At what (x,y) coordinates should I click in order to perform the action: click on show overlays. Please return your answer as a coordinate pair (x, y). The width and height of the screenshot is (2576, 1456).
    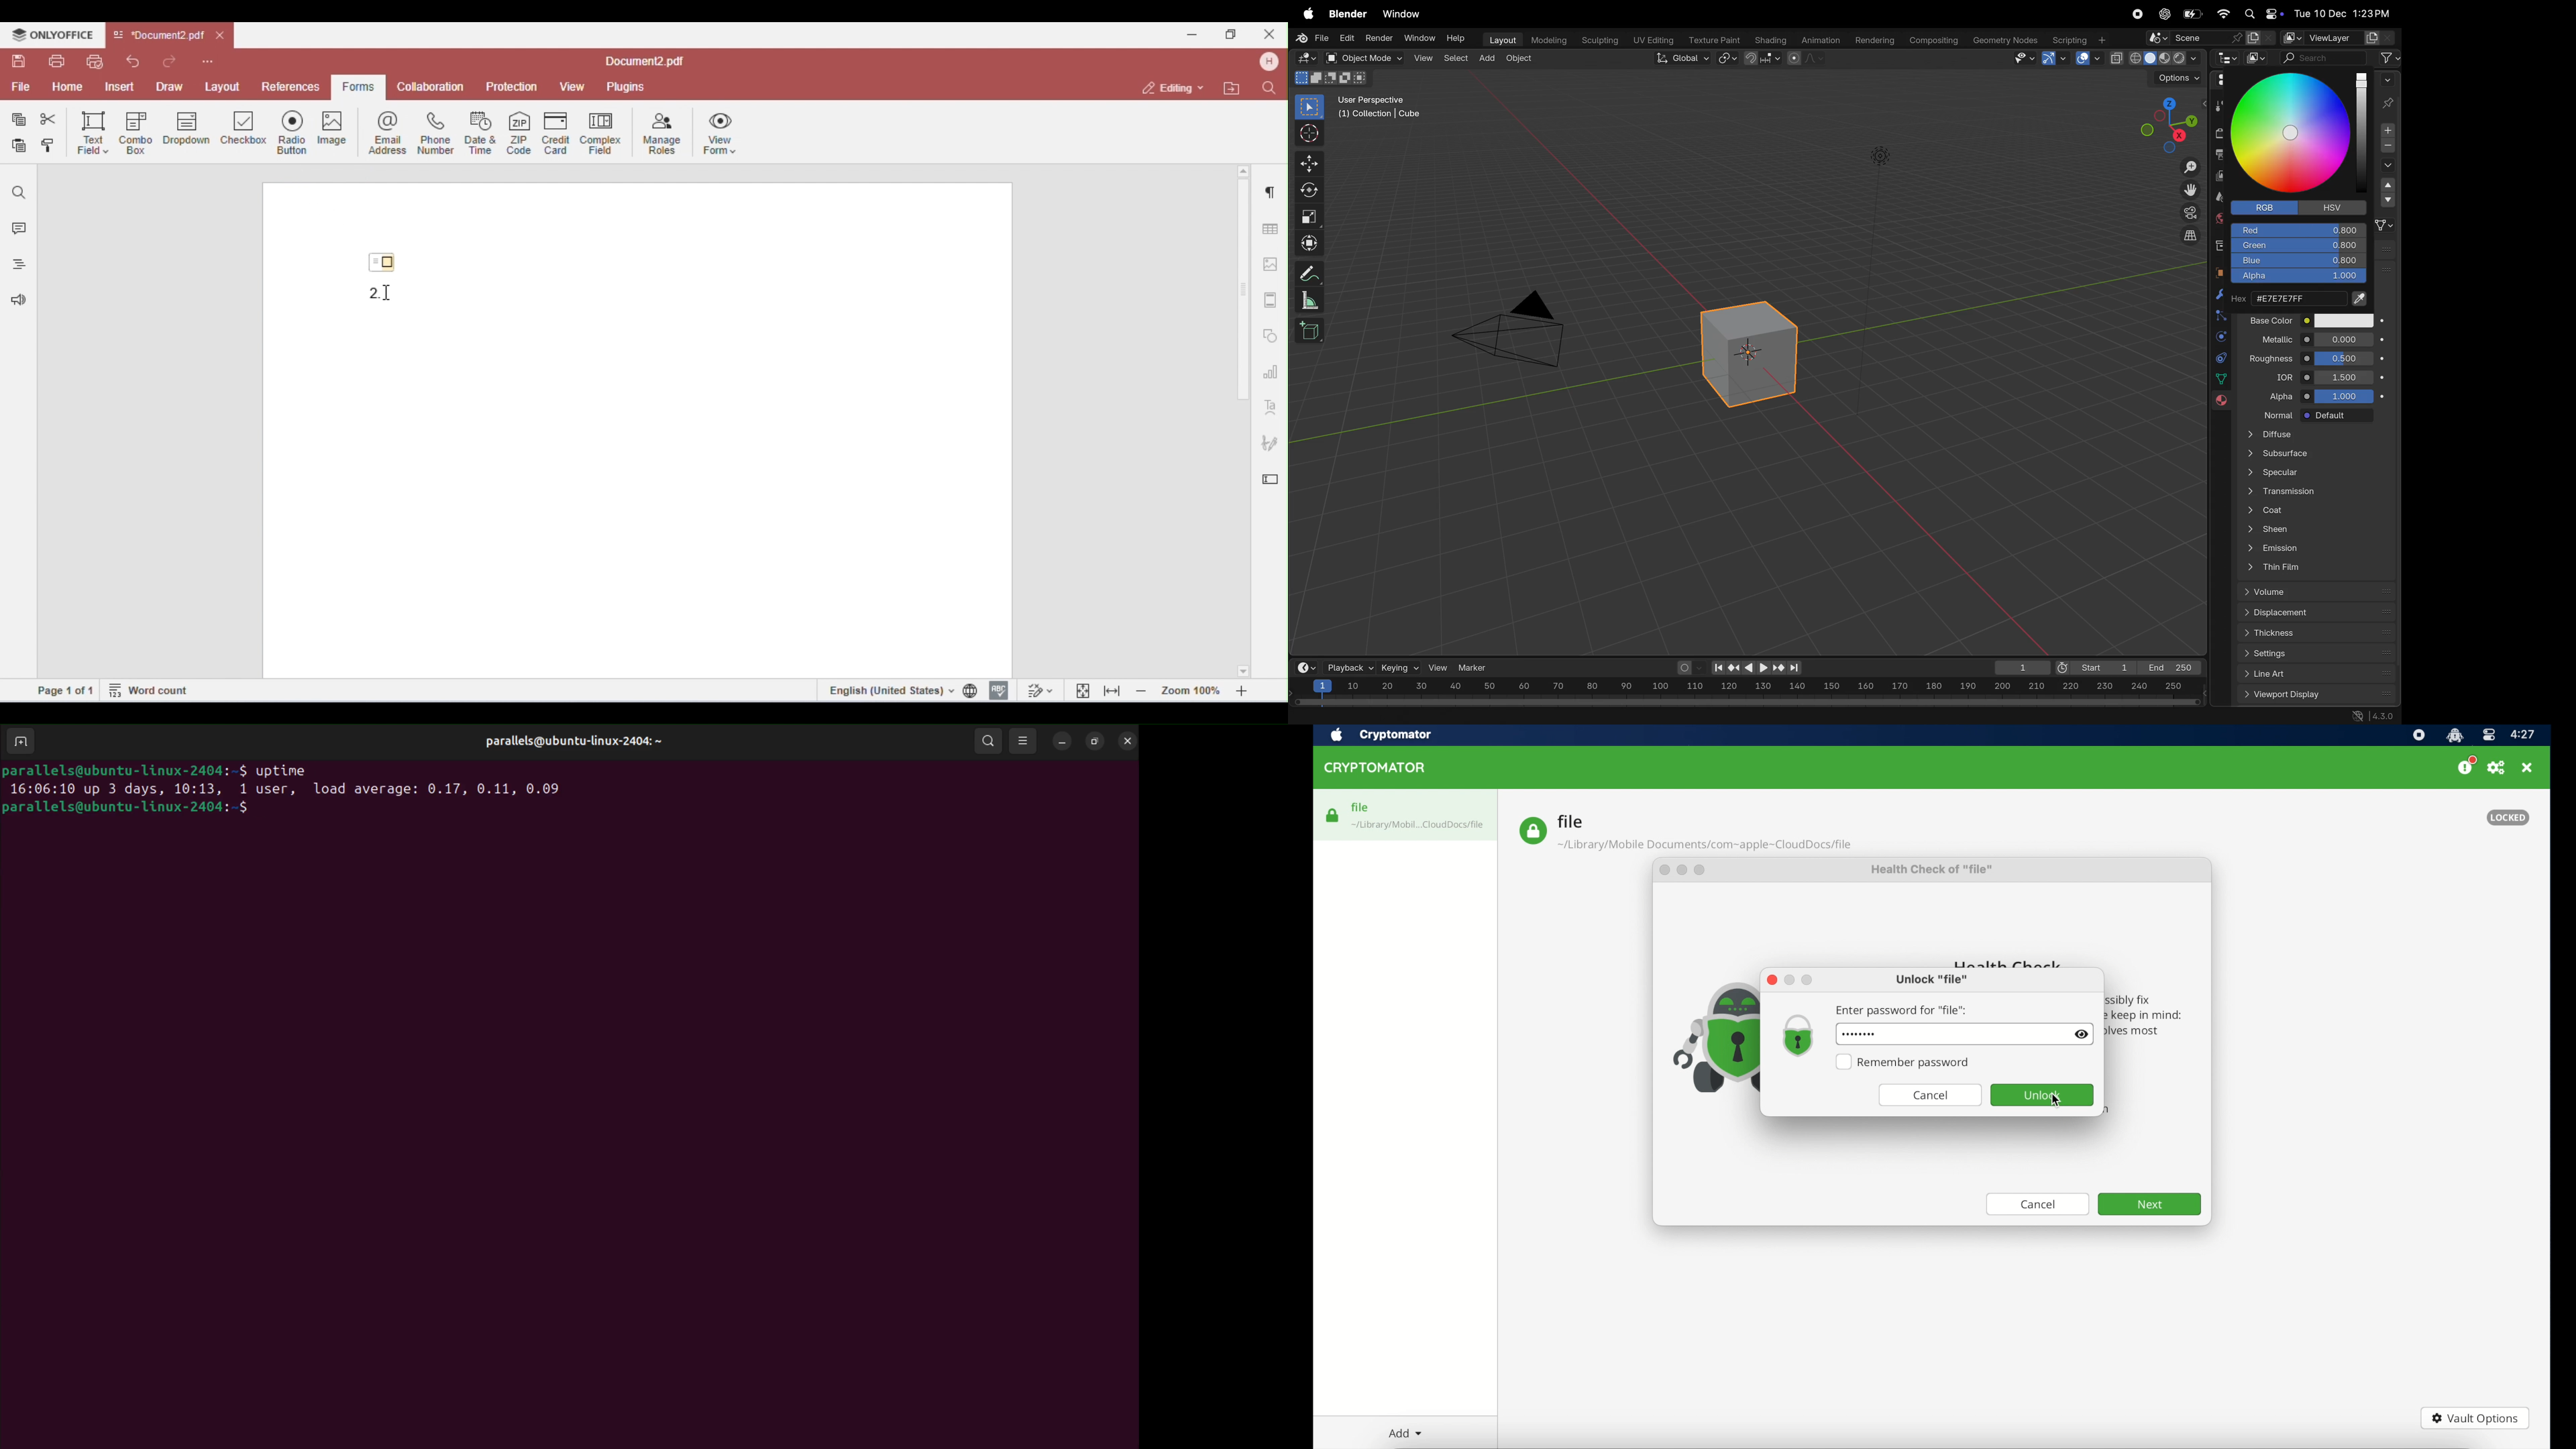
    Looking at the image, I should click on (2088, 58).